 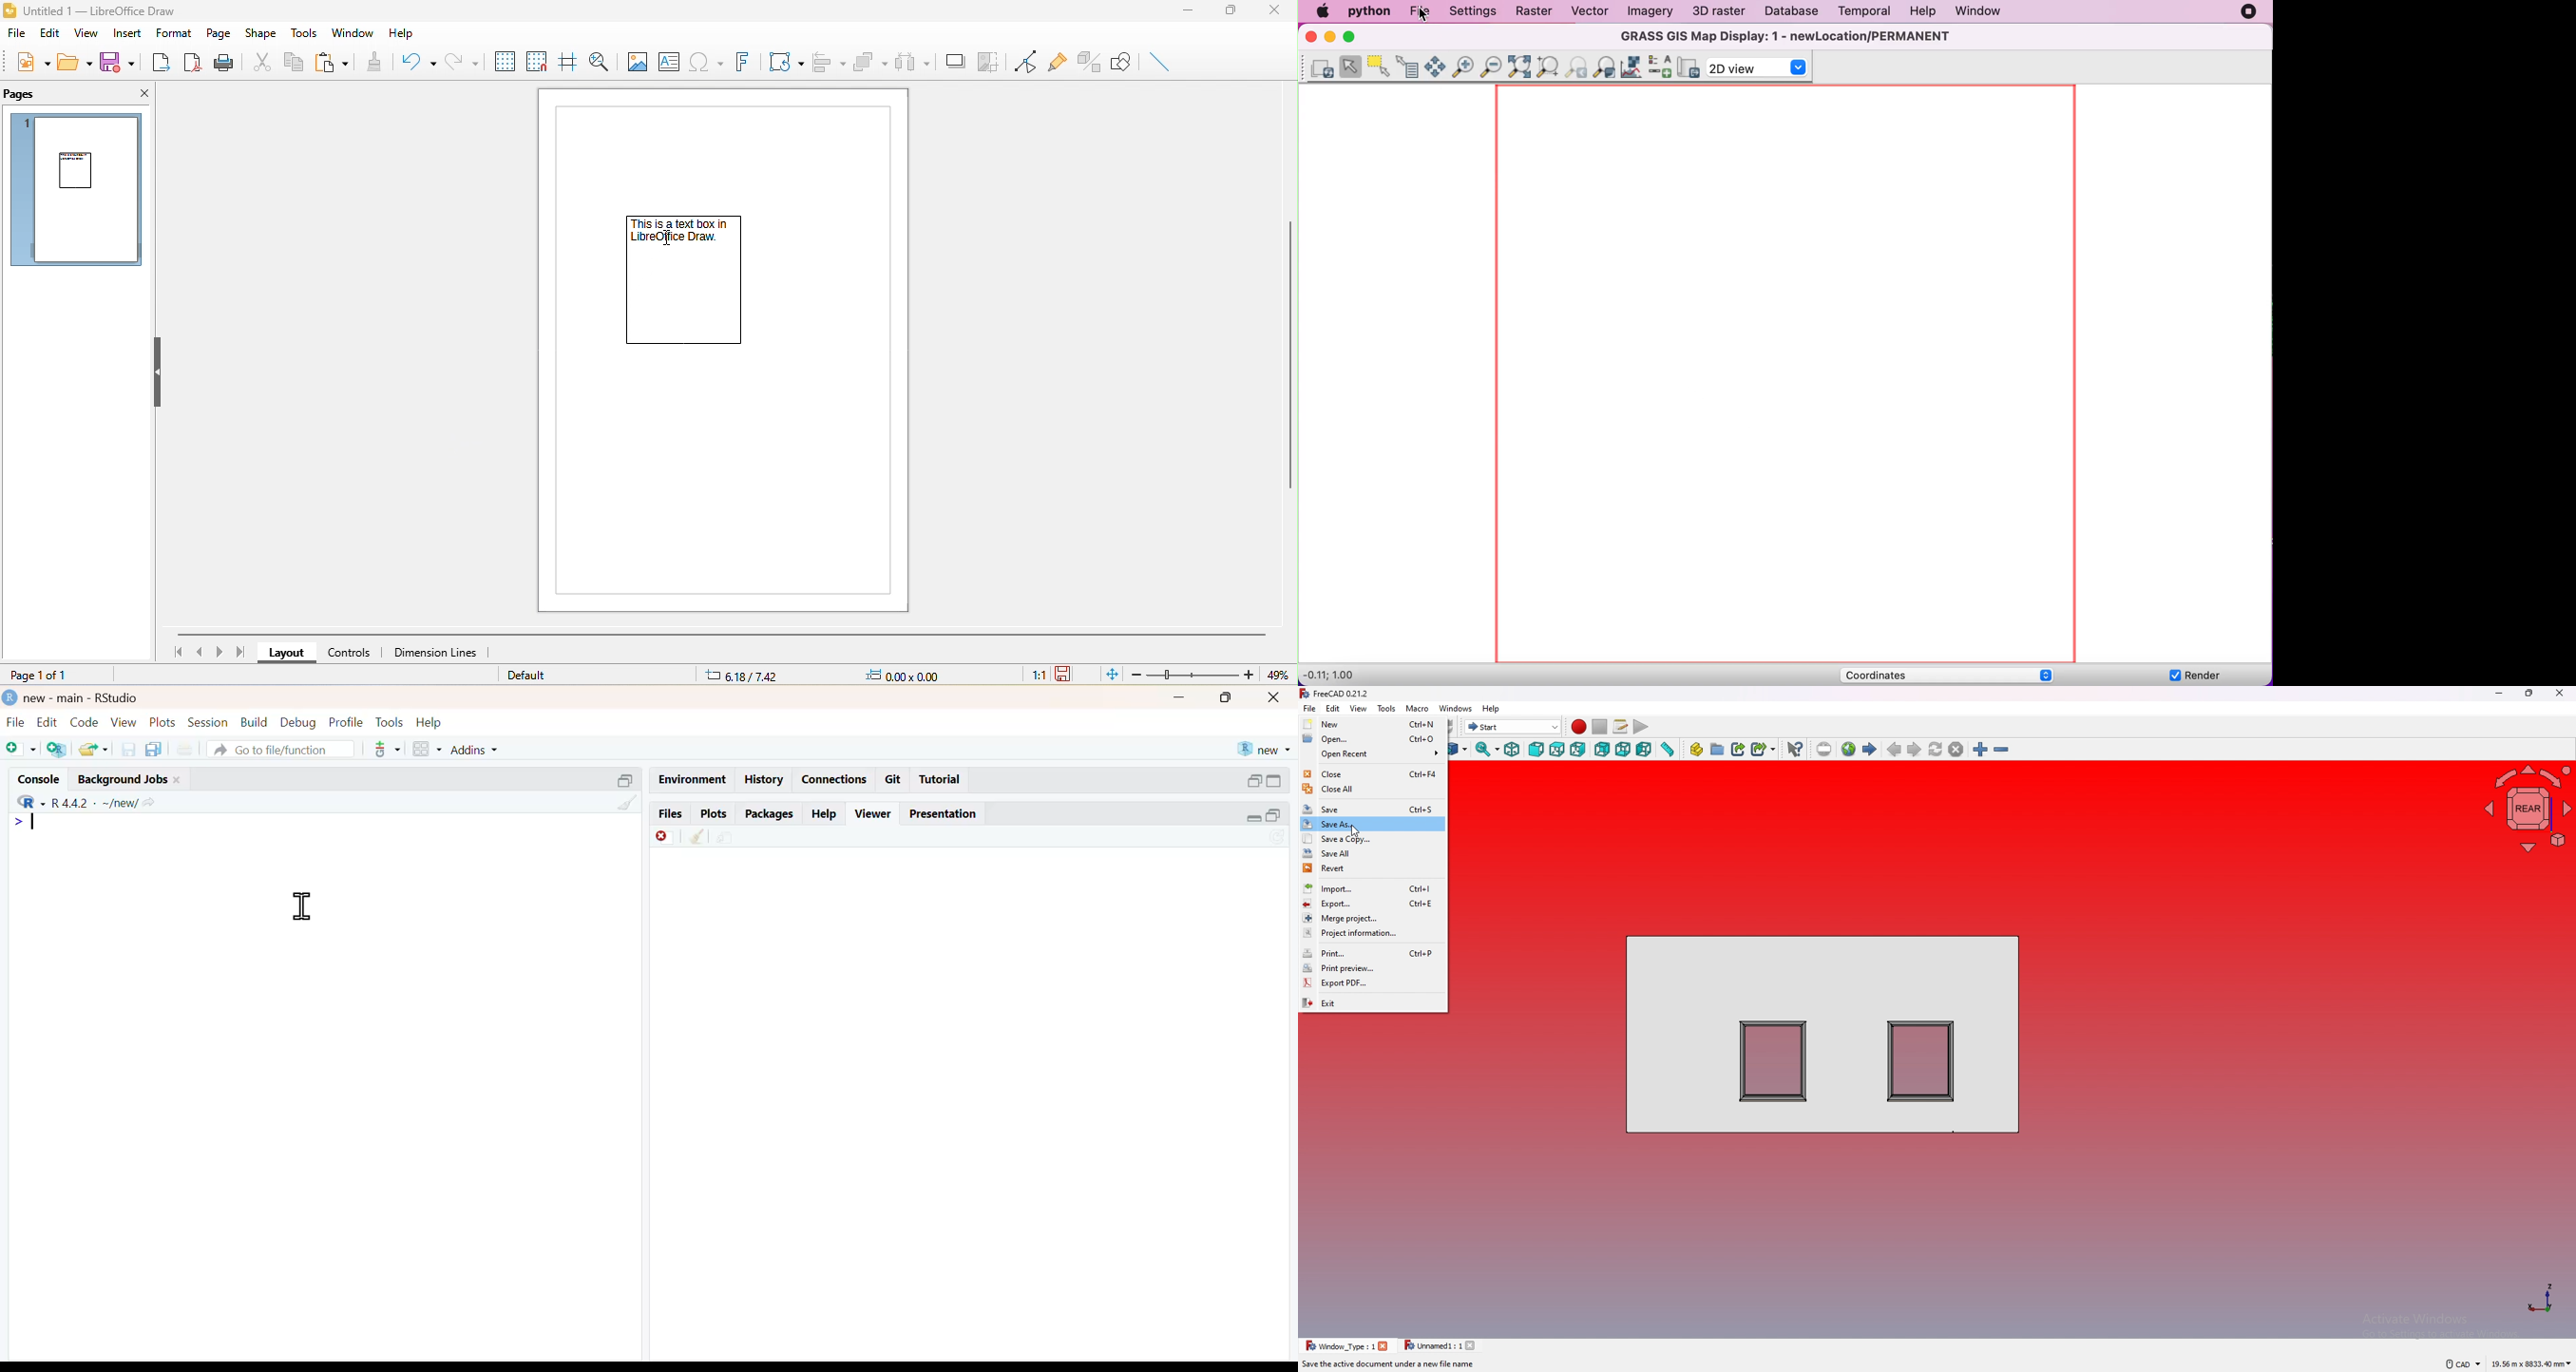 What do you see at coordinates (946, 815) in the screenshot?
I see `presentation` at bounding box center [946, 815].